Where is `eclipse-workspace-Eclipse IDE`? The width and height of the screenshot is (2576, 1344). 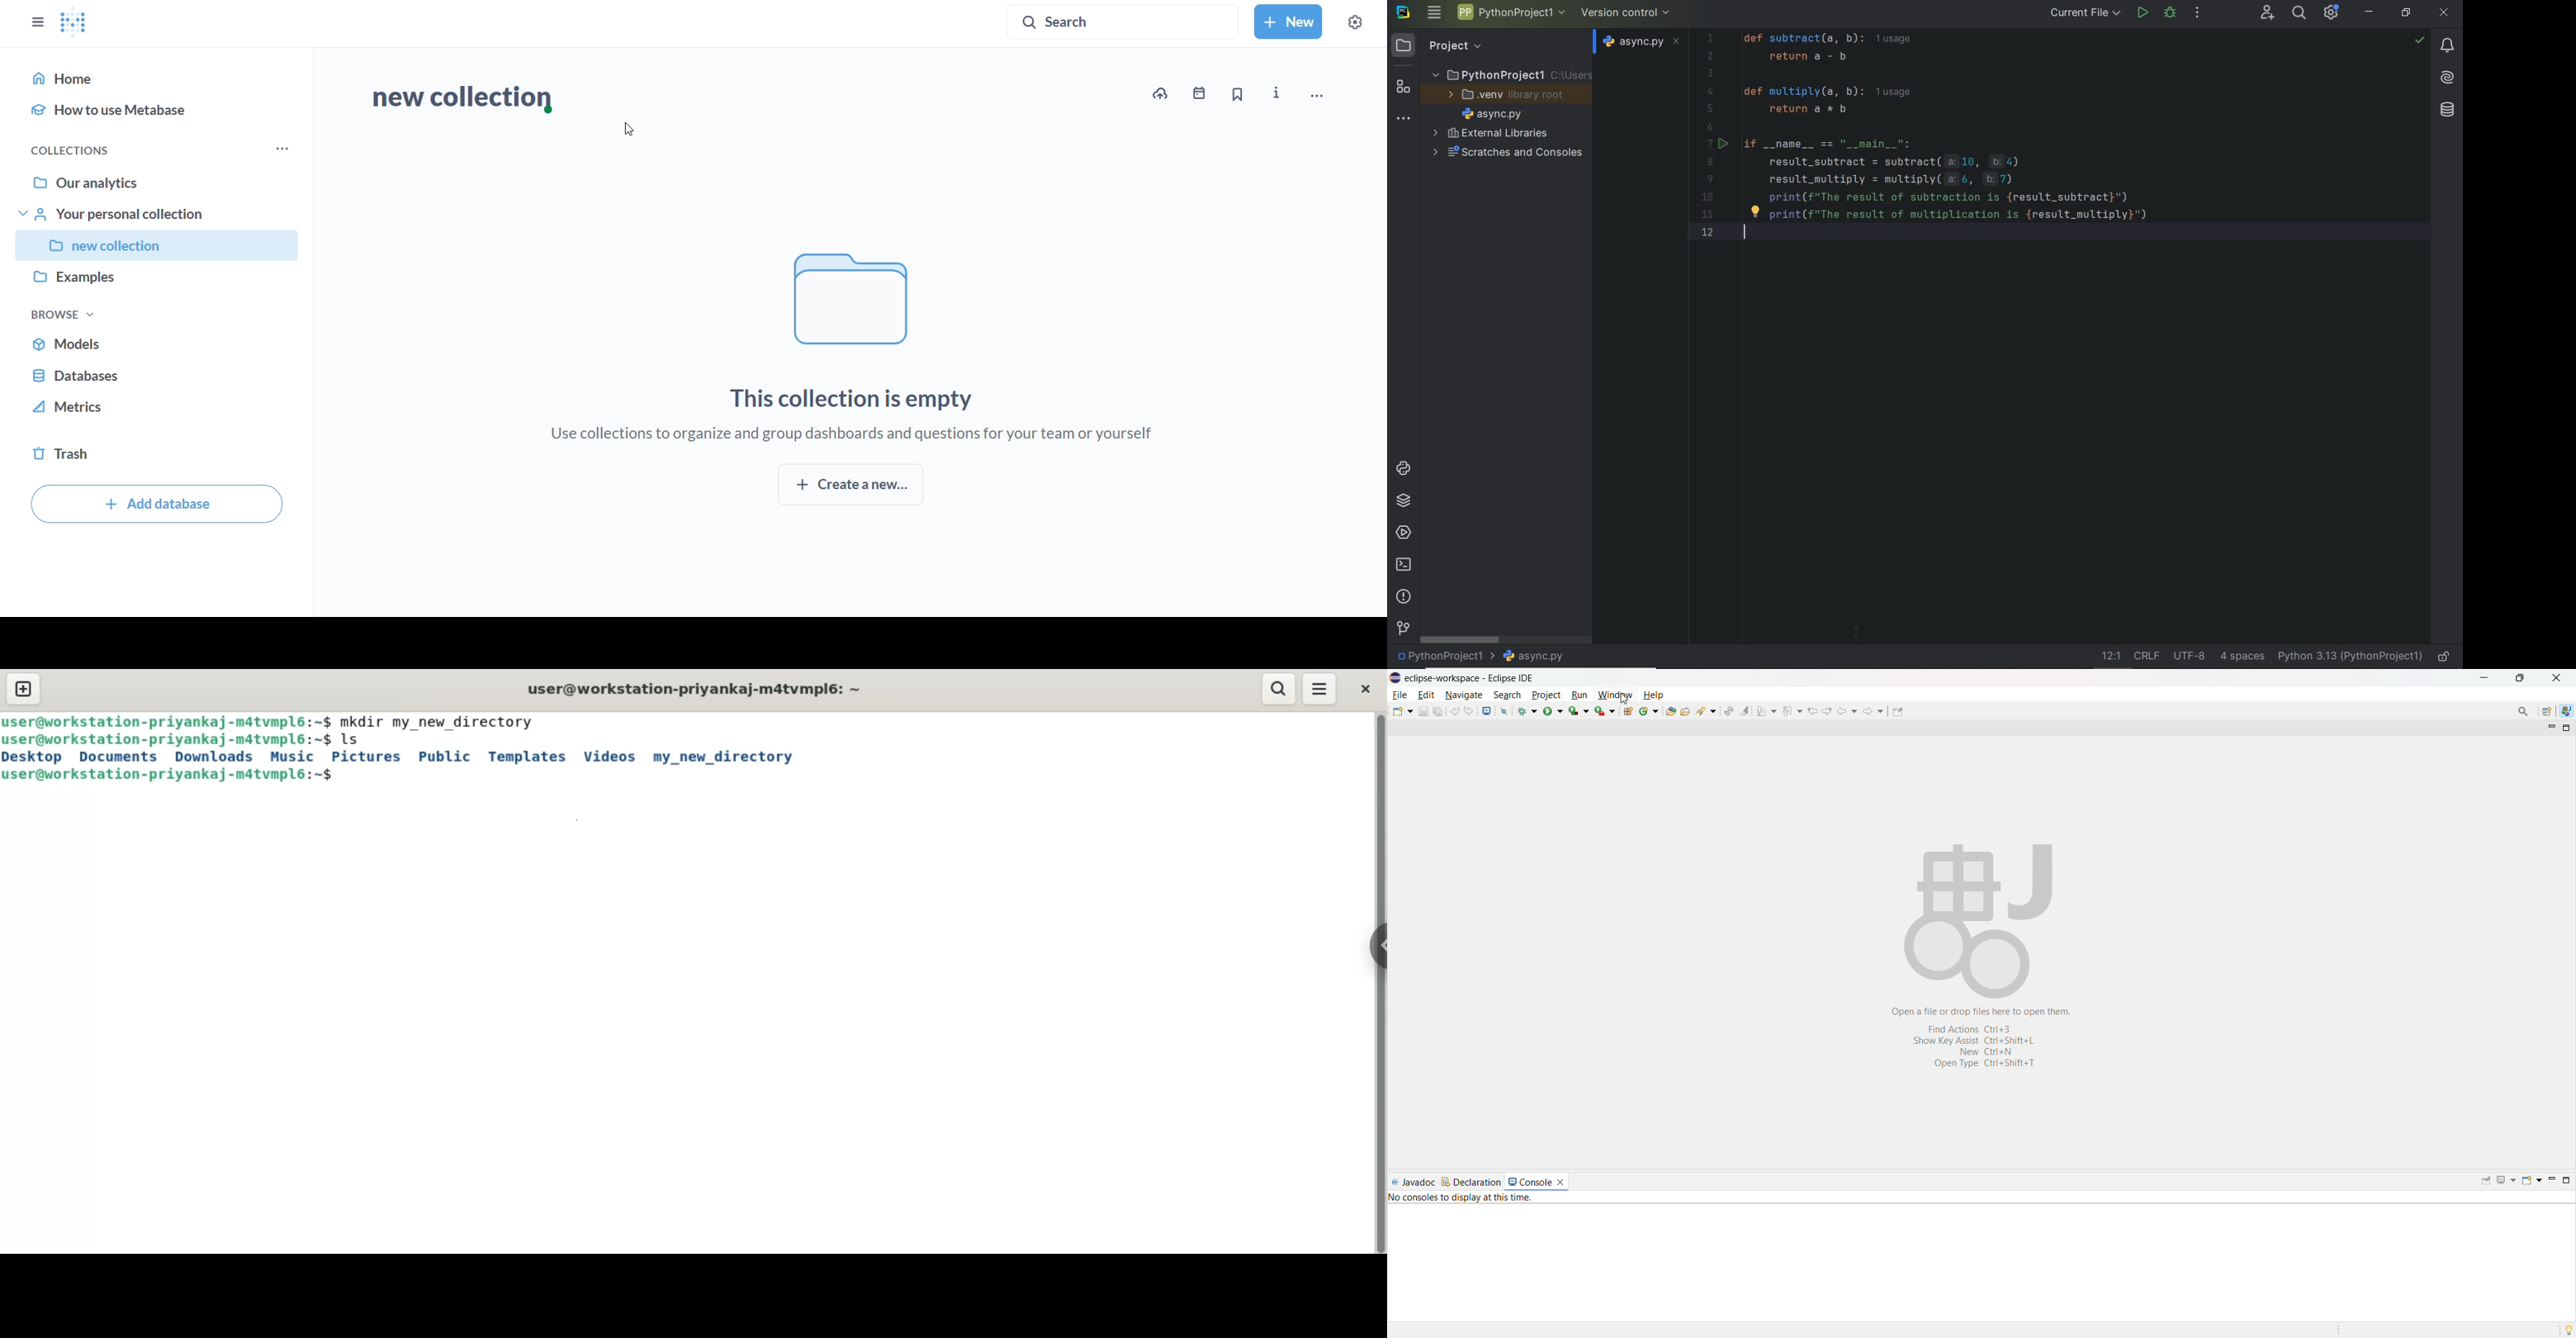 eclipse-workspace-Eclipse IDE is located at coordinates (1469, 678).